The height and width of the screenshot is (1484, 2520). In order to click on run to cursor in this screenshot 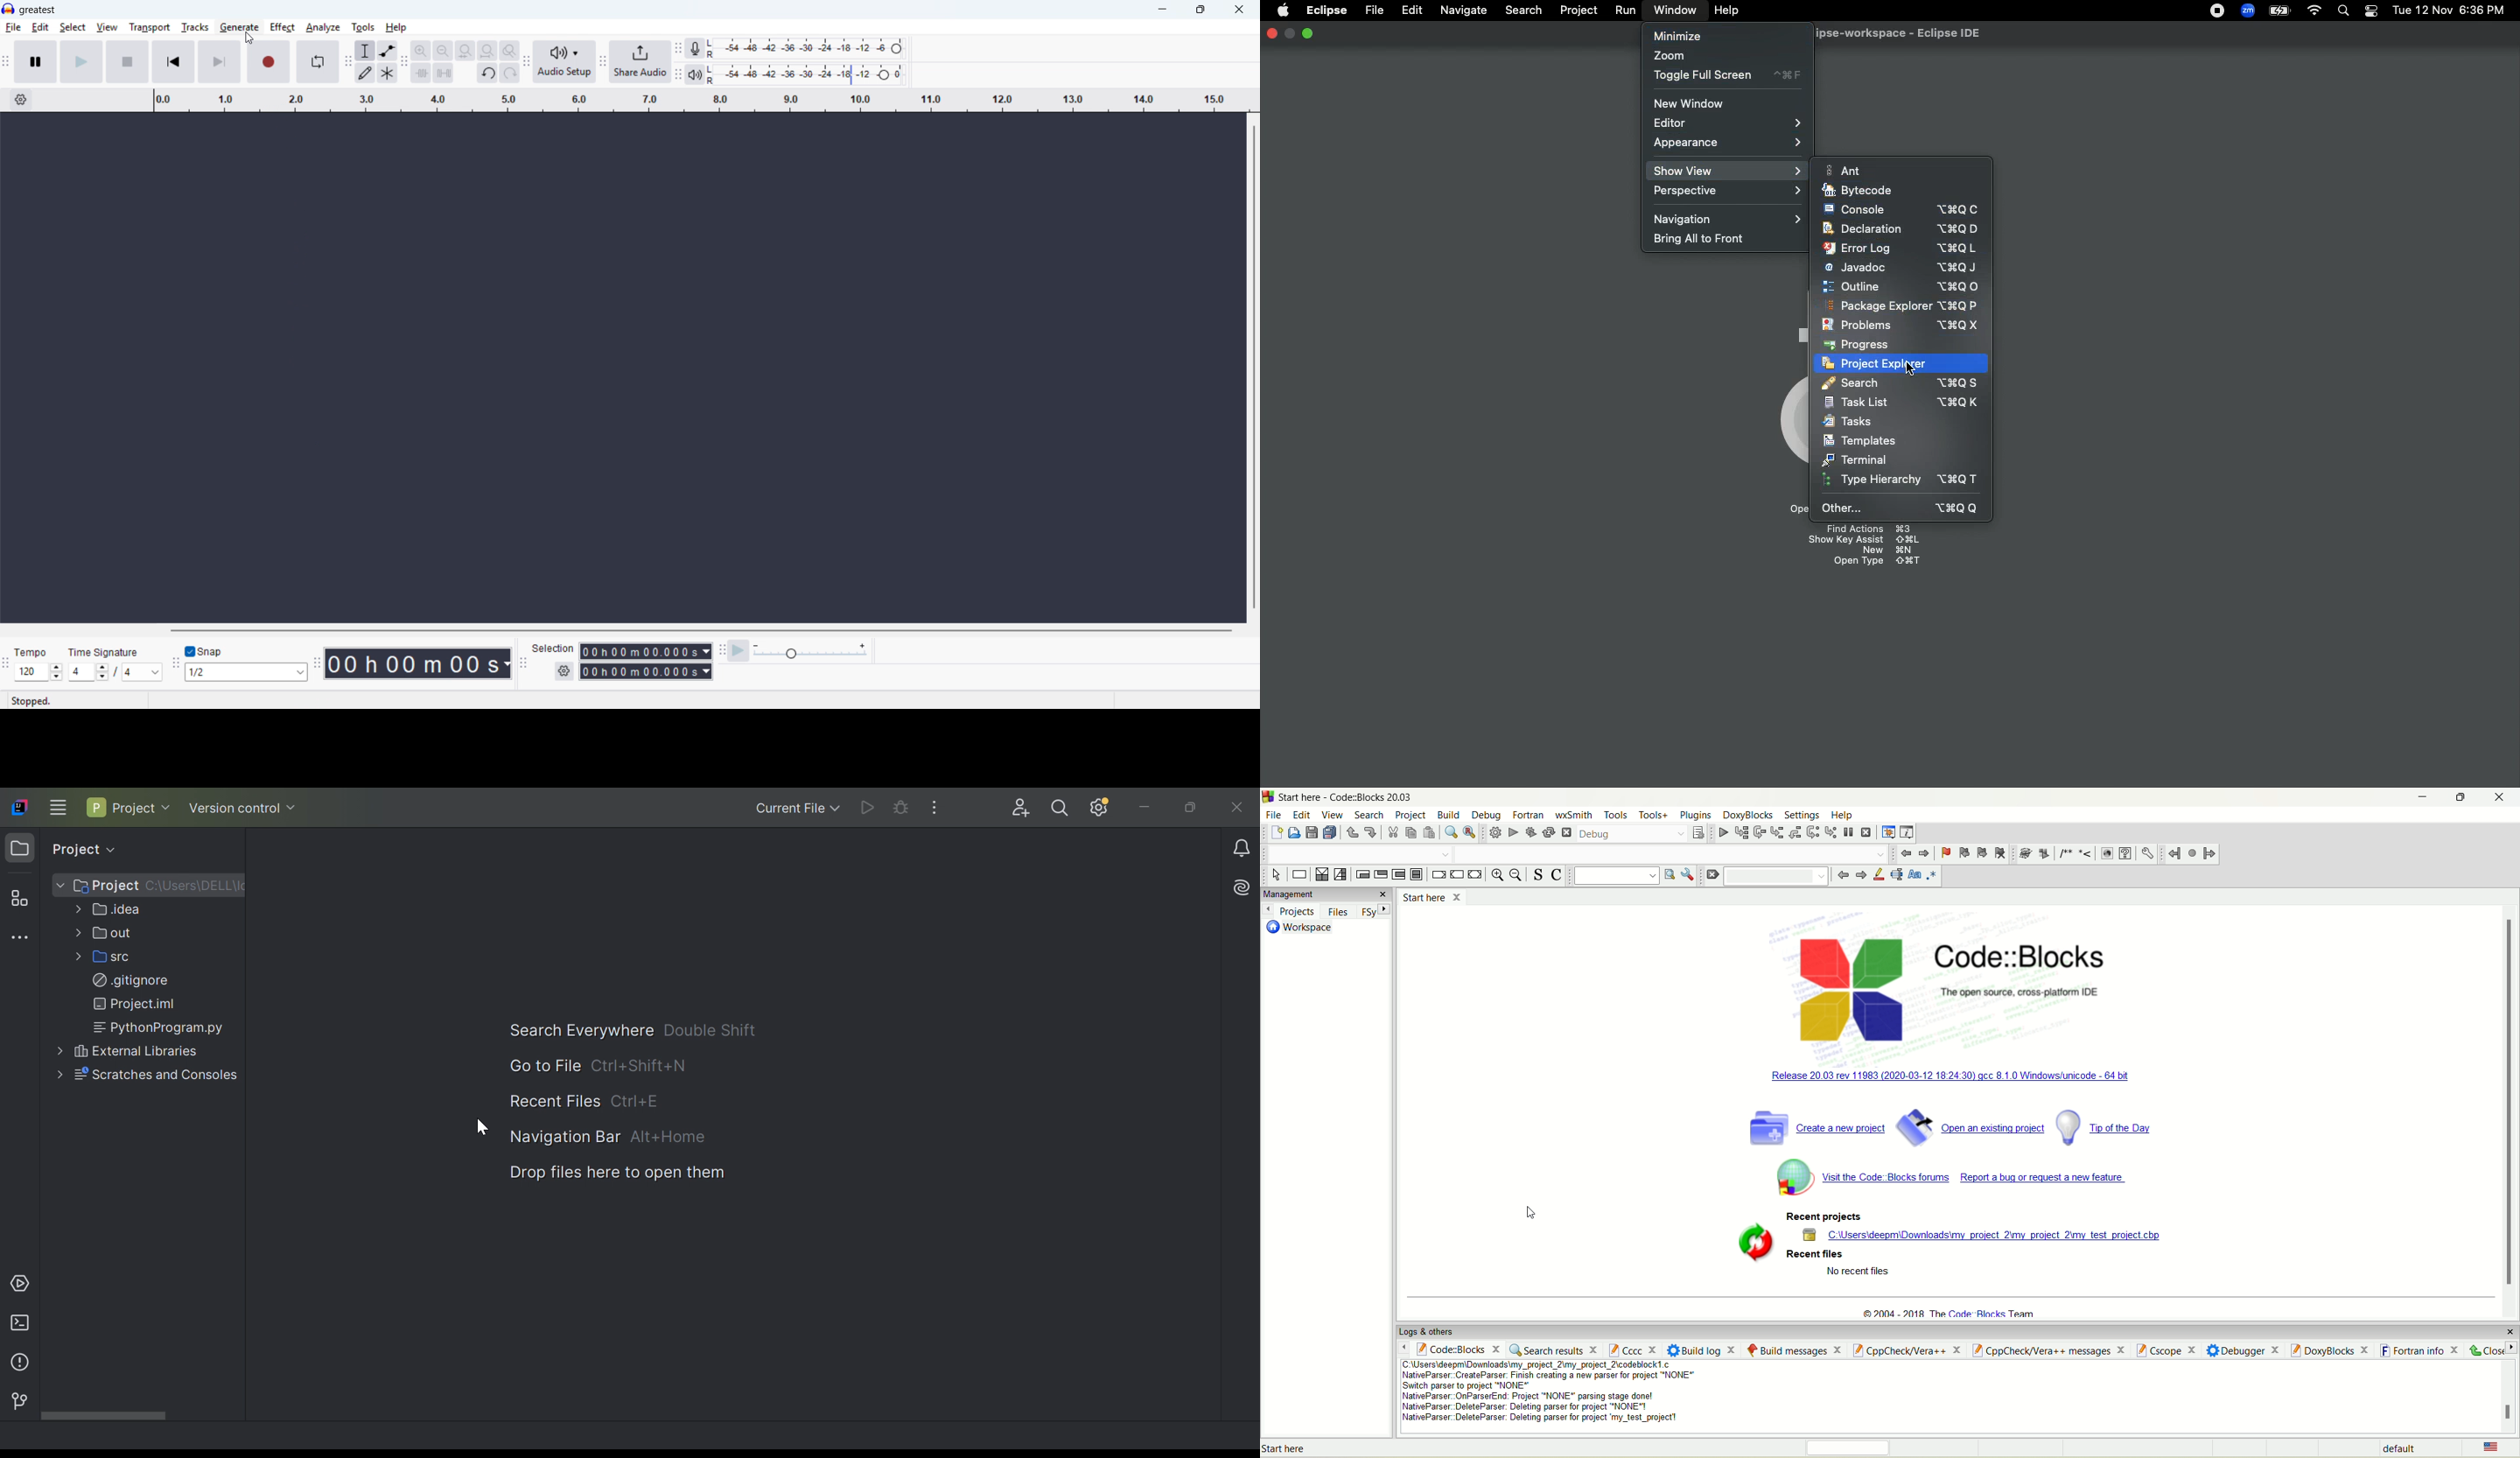, I will do `click(1741, 833)`.